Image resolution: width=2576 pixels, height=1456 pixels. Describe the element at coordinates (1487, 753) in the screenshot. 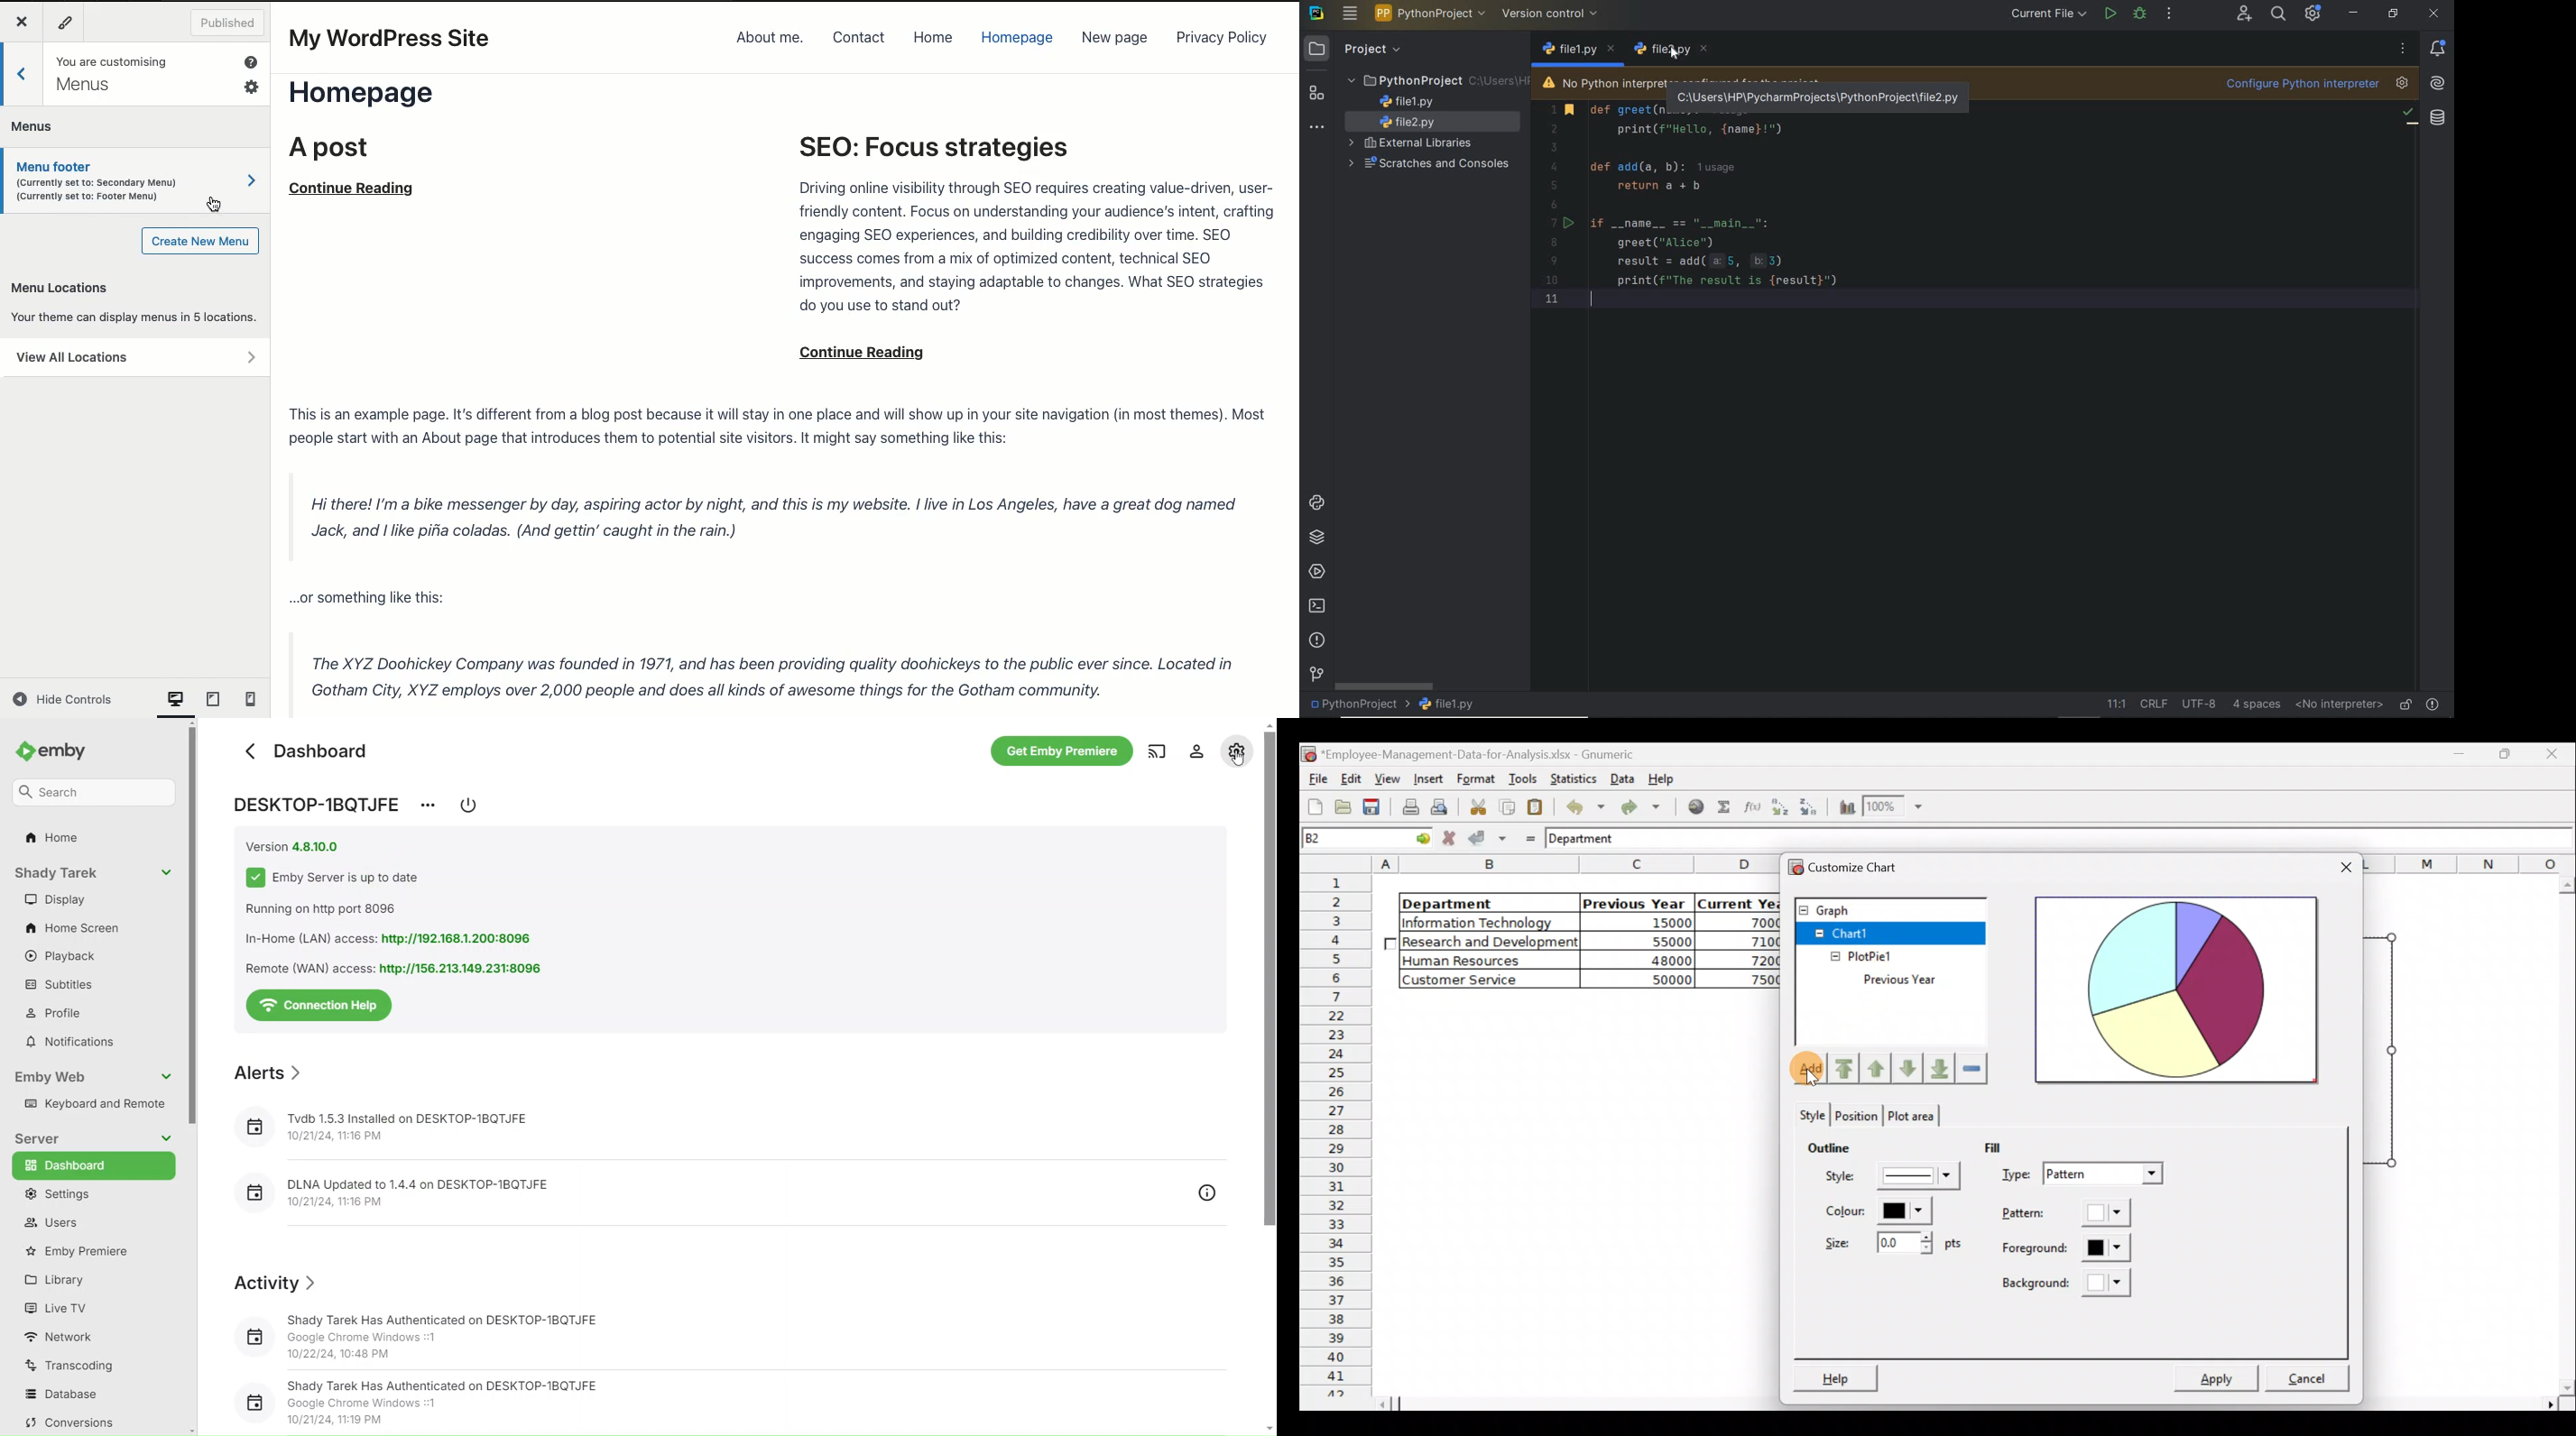

I see `Employee-Management-Data-for-Analysis.xlsx - Gnumeric` at that location.